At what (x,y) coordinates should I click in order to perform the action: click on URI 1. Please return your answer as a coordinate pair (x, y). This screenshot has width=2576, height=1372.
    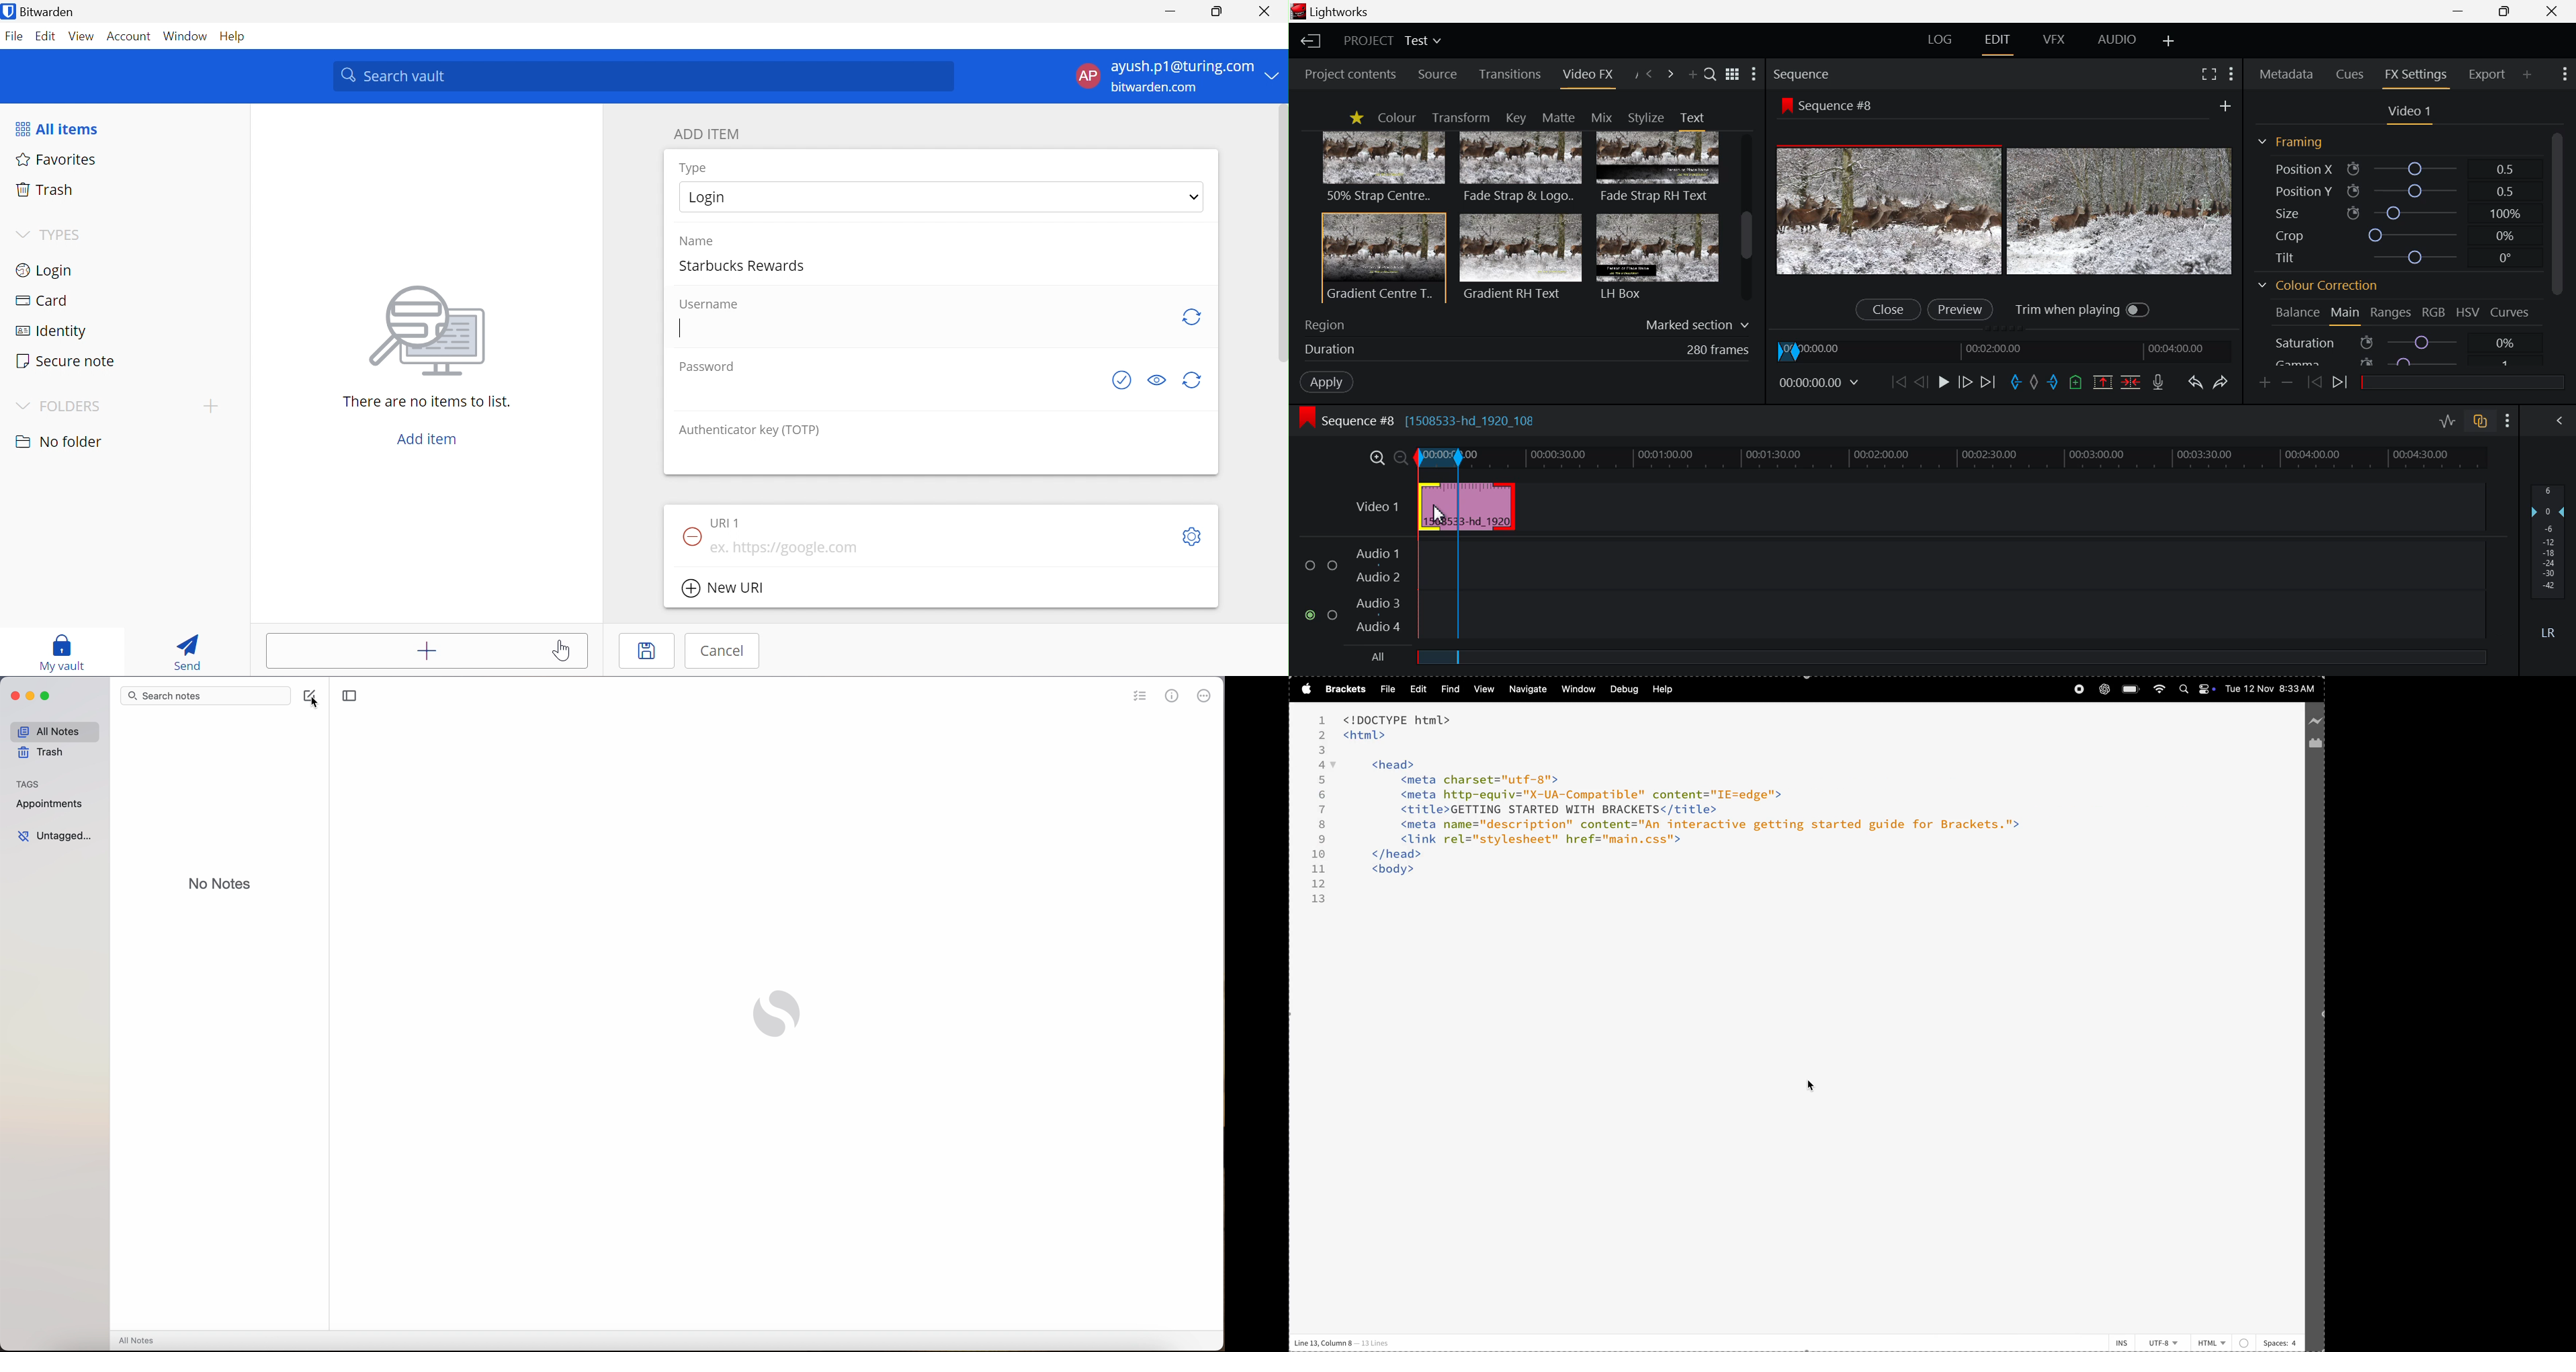
    Looking at the image, I should click on (728, 523).